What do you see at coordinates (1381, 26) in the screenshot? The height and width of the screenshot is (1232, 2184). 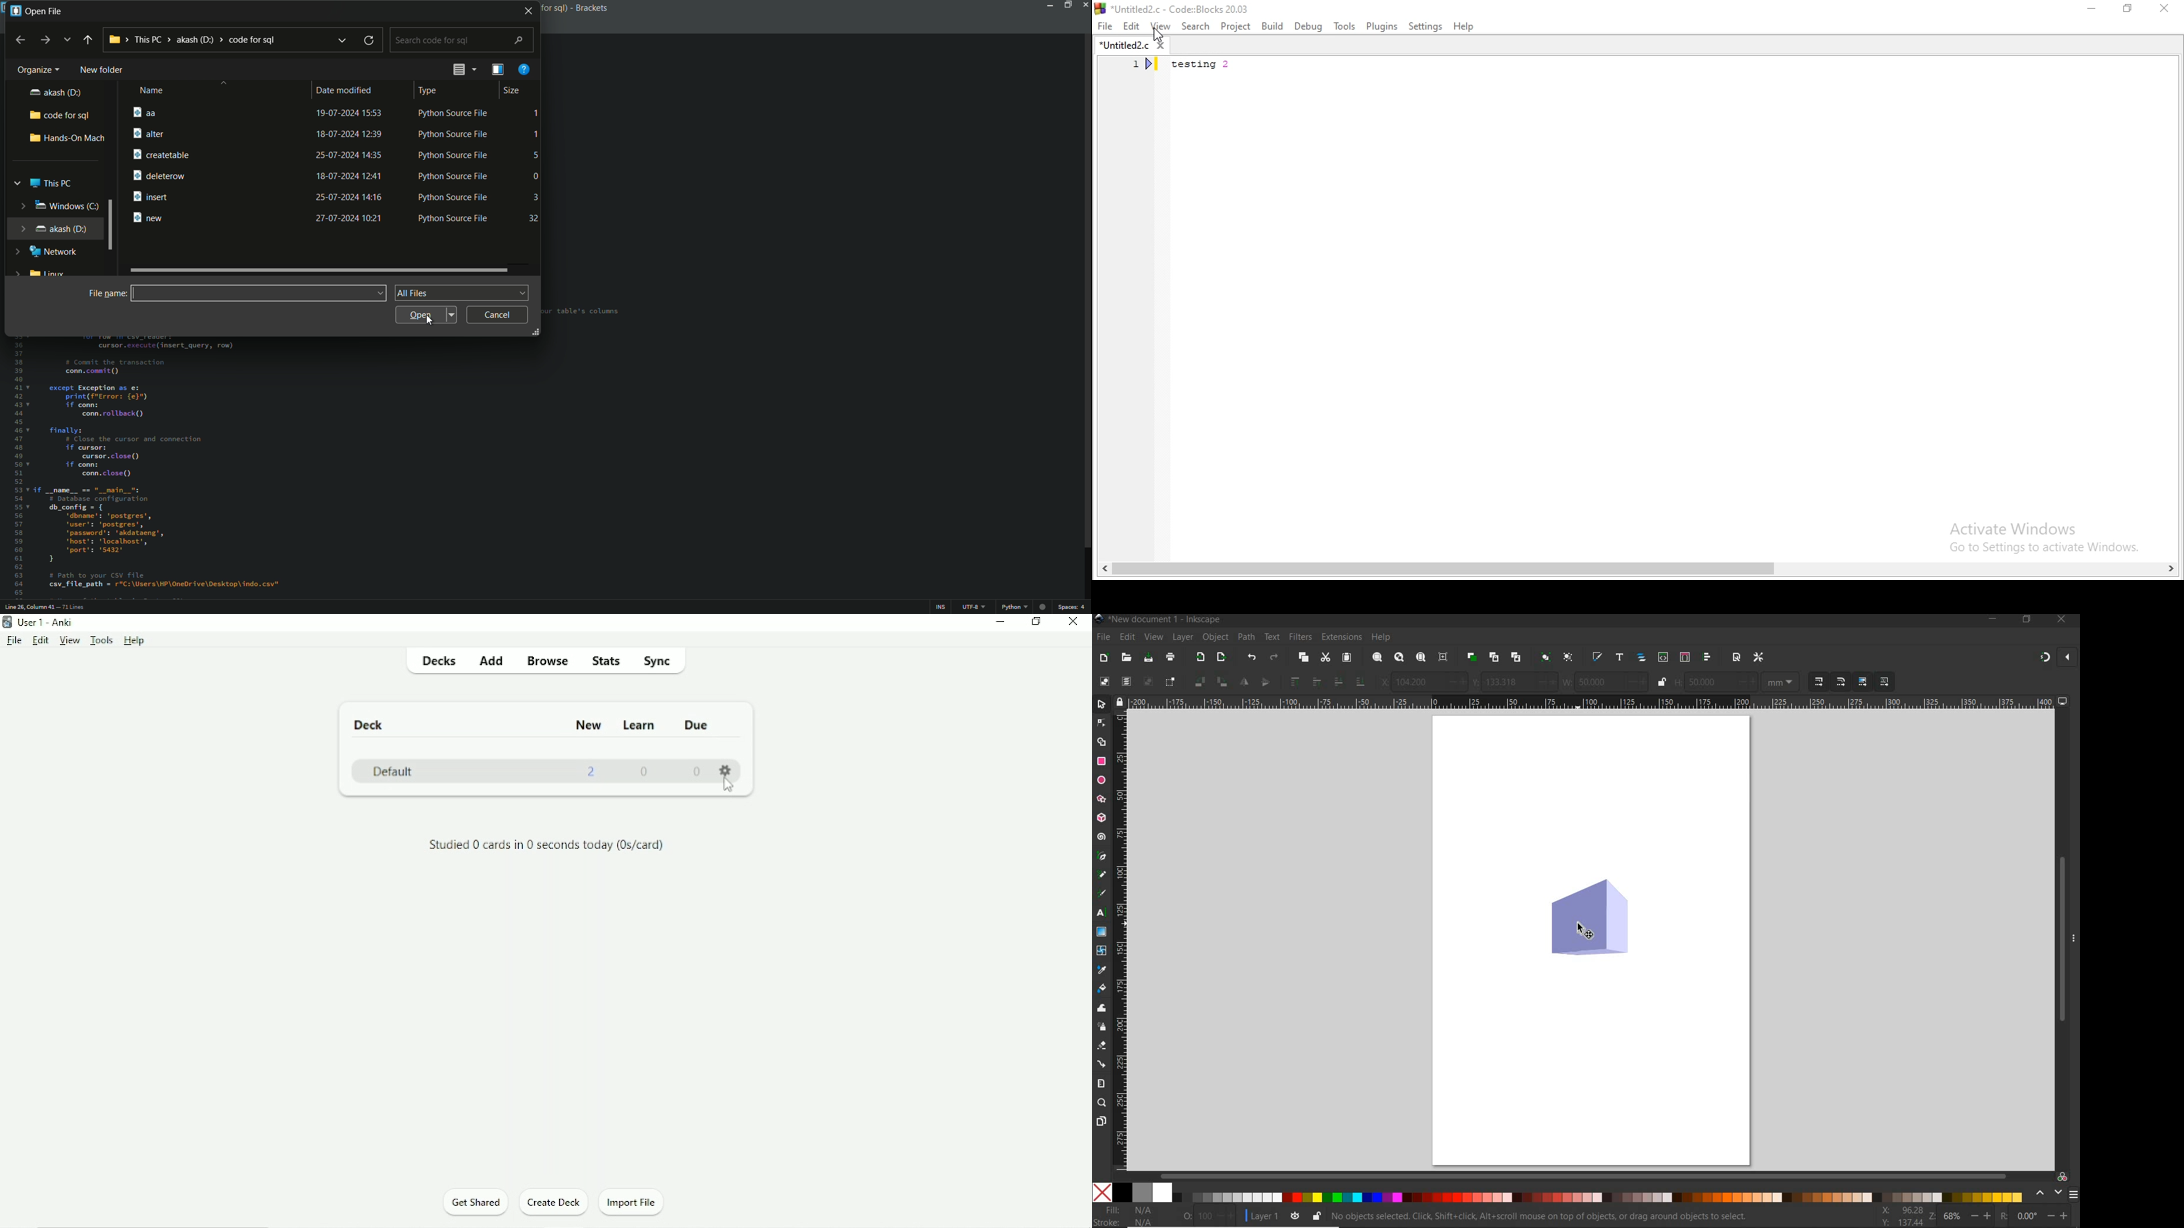 I see `plugins` at bounding box center [1381, 26].